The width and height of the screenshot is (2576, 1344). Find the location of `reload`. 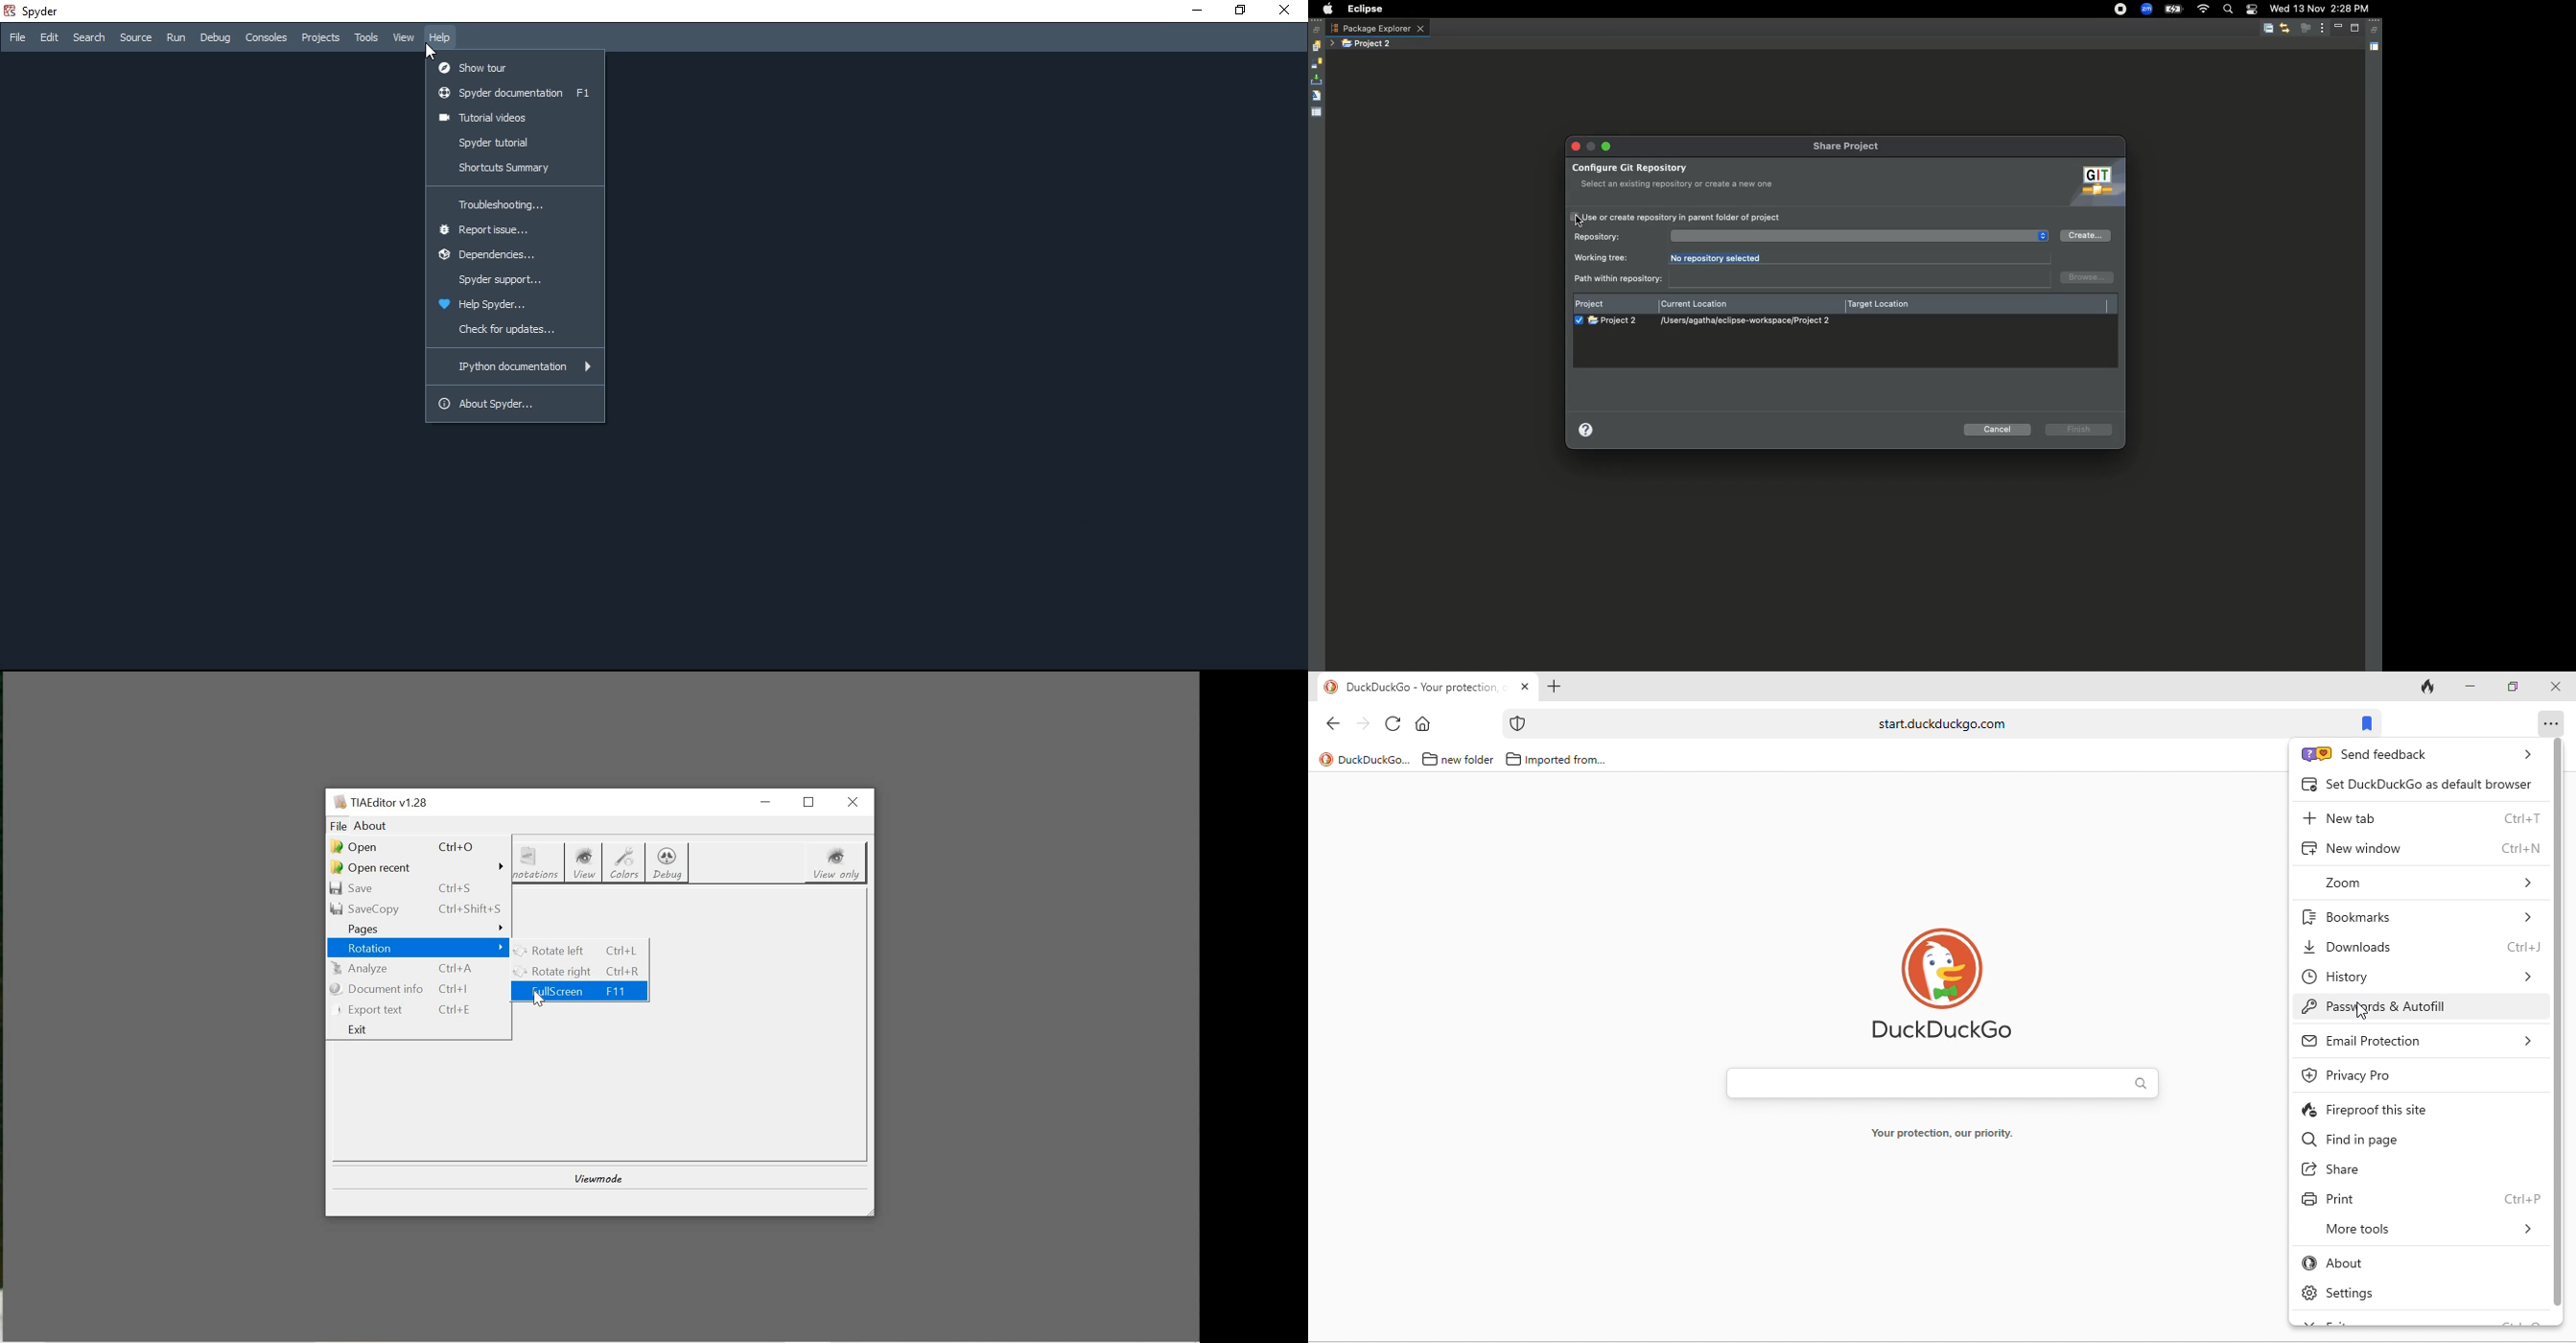

reload is located at coordinates (1395, 724).